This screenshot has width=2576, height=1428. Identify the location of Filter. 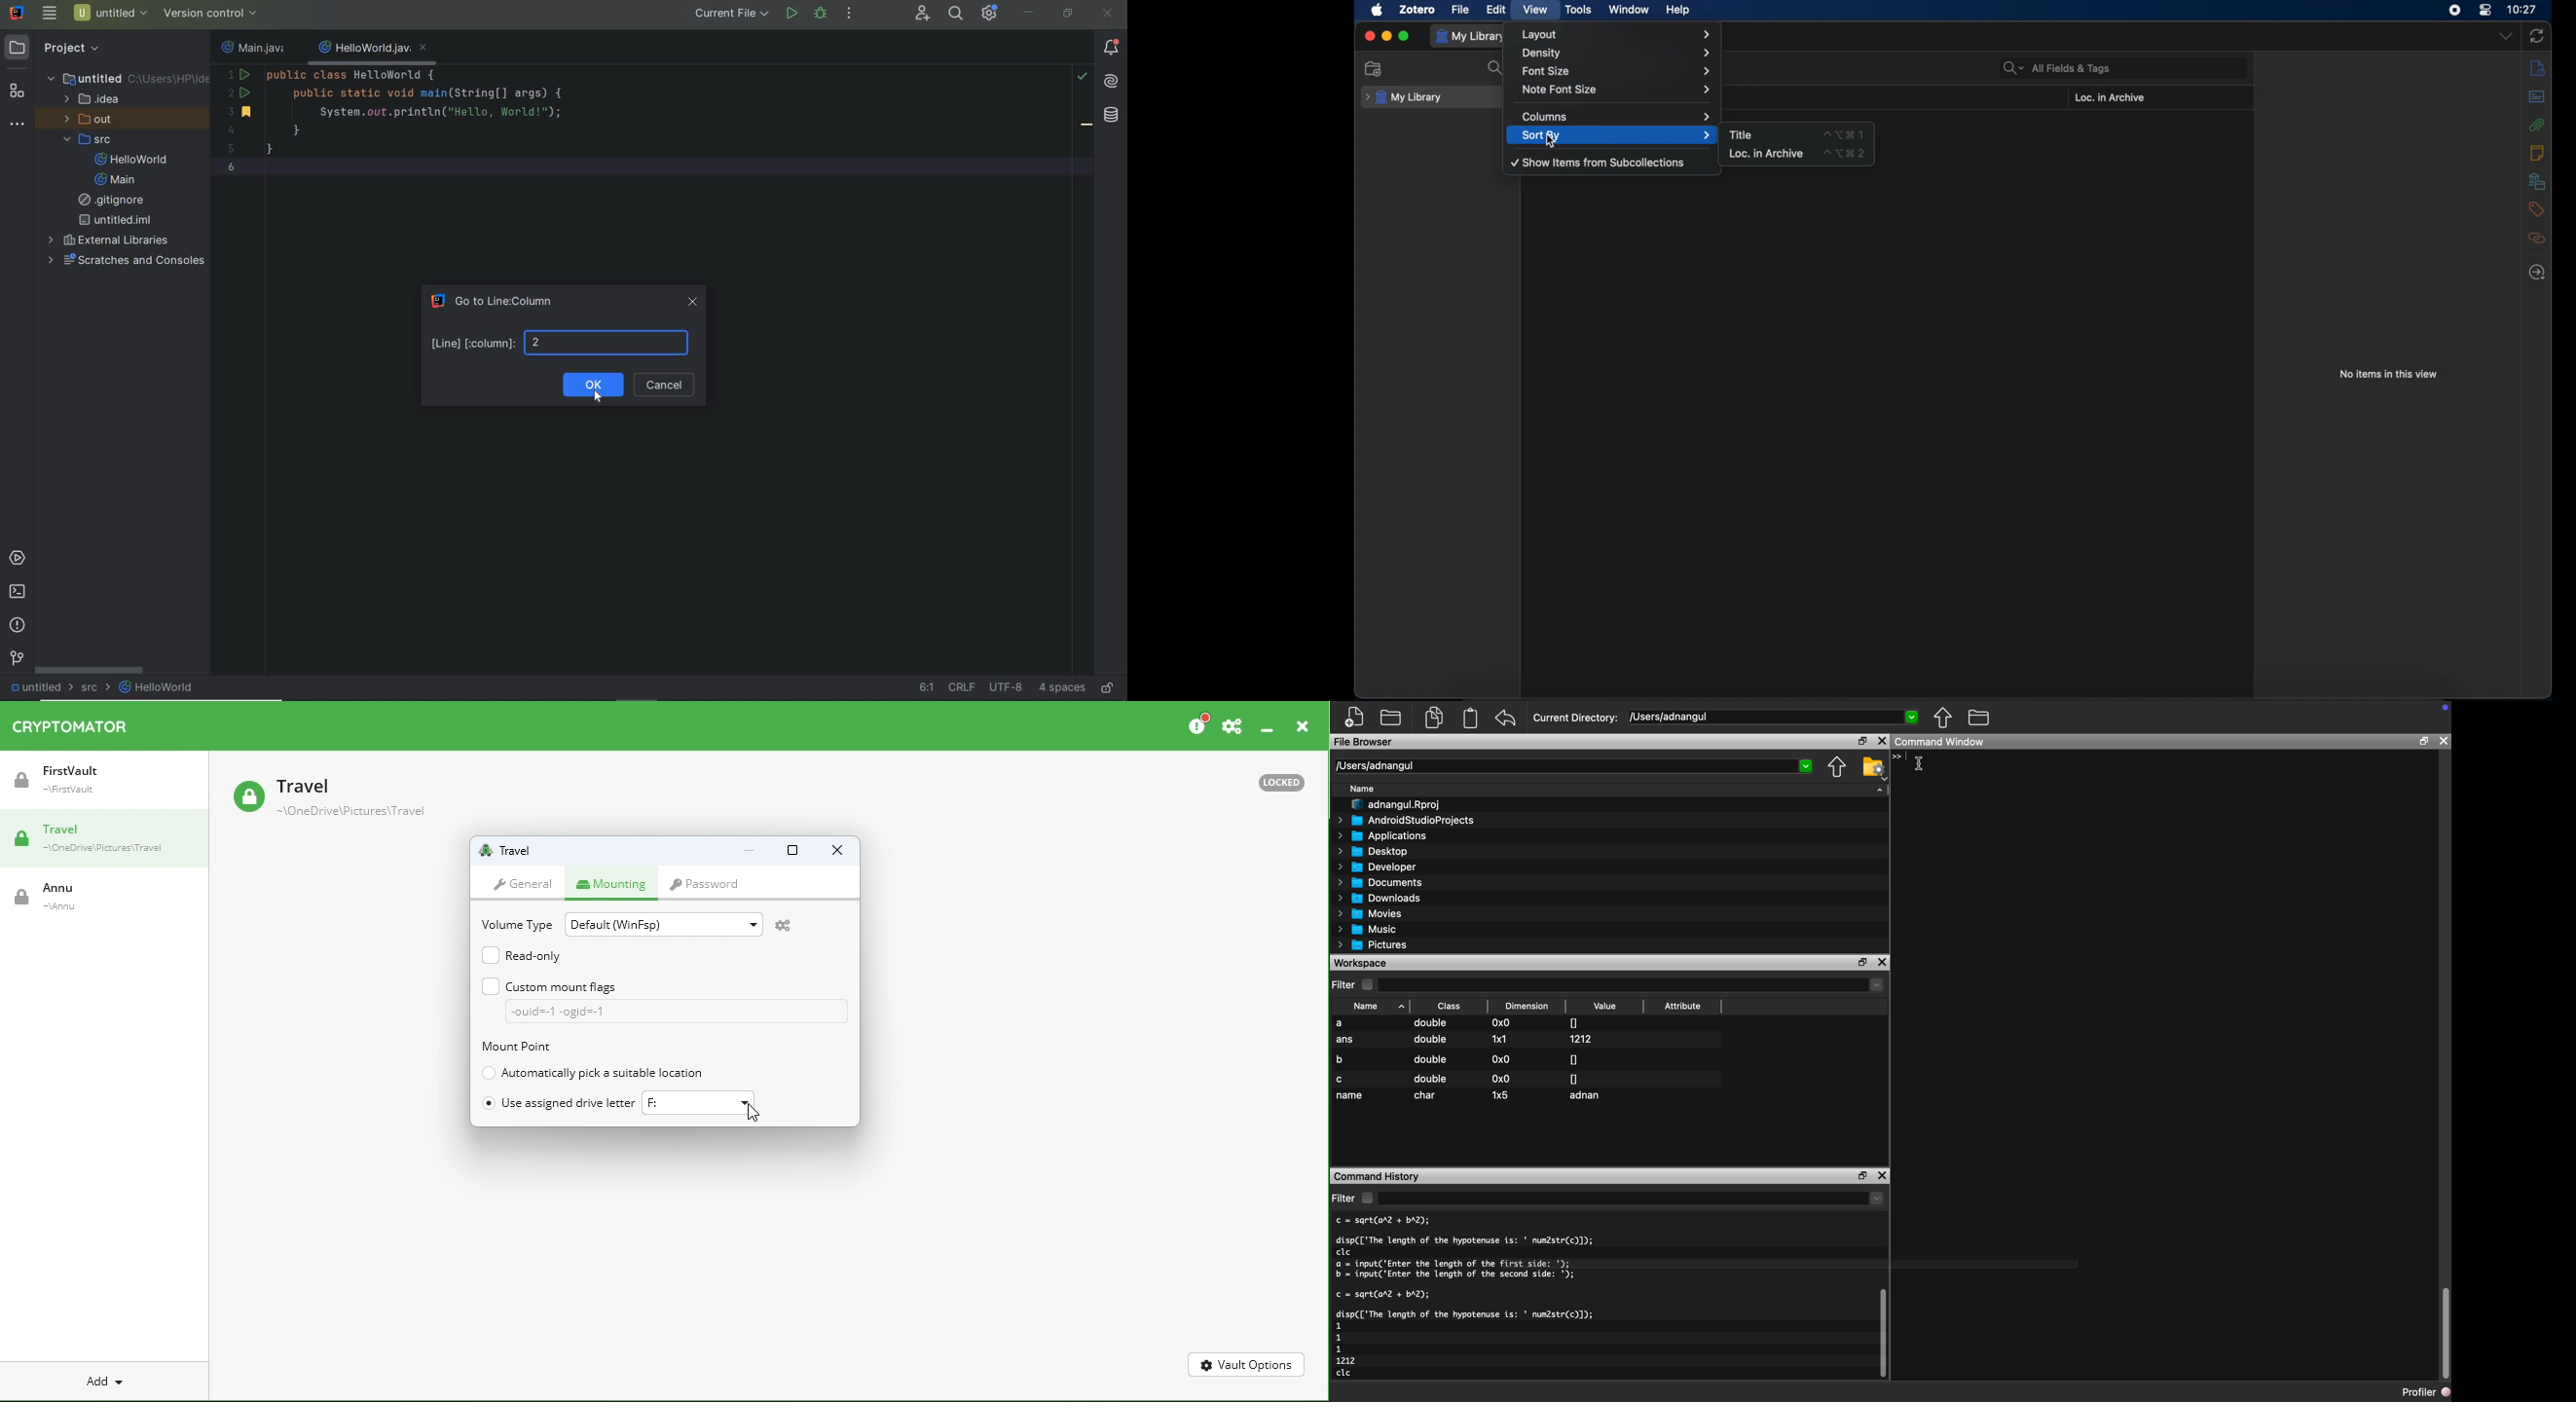
(1344, 985).